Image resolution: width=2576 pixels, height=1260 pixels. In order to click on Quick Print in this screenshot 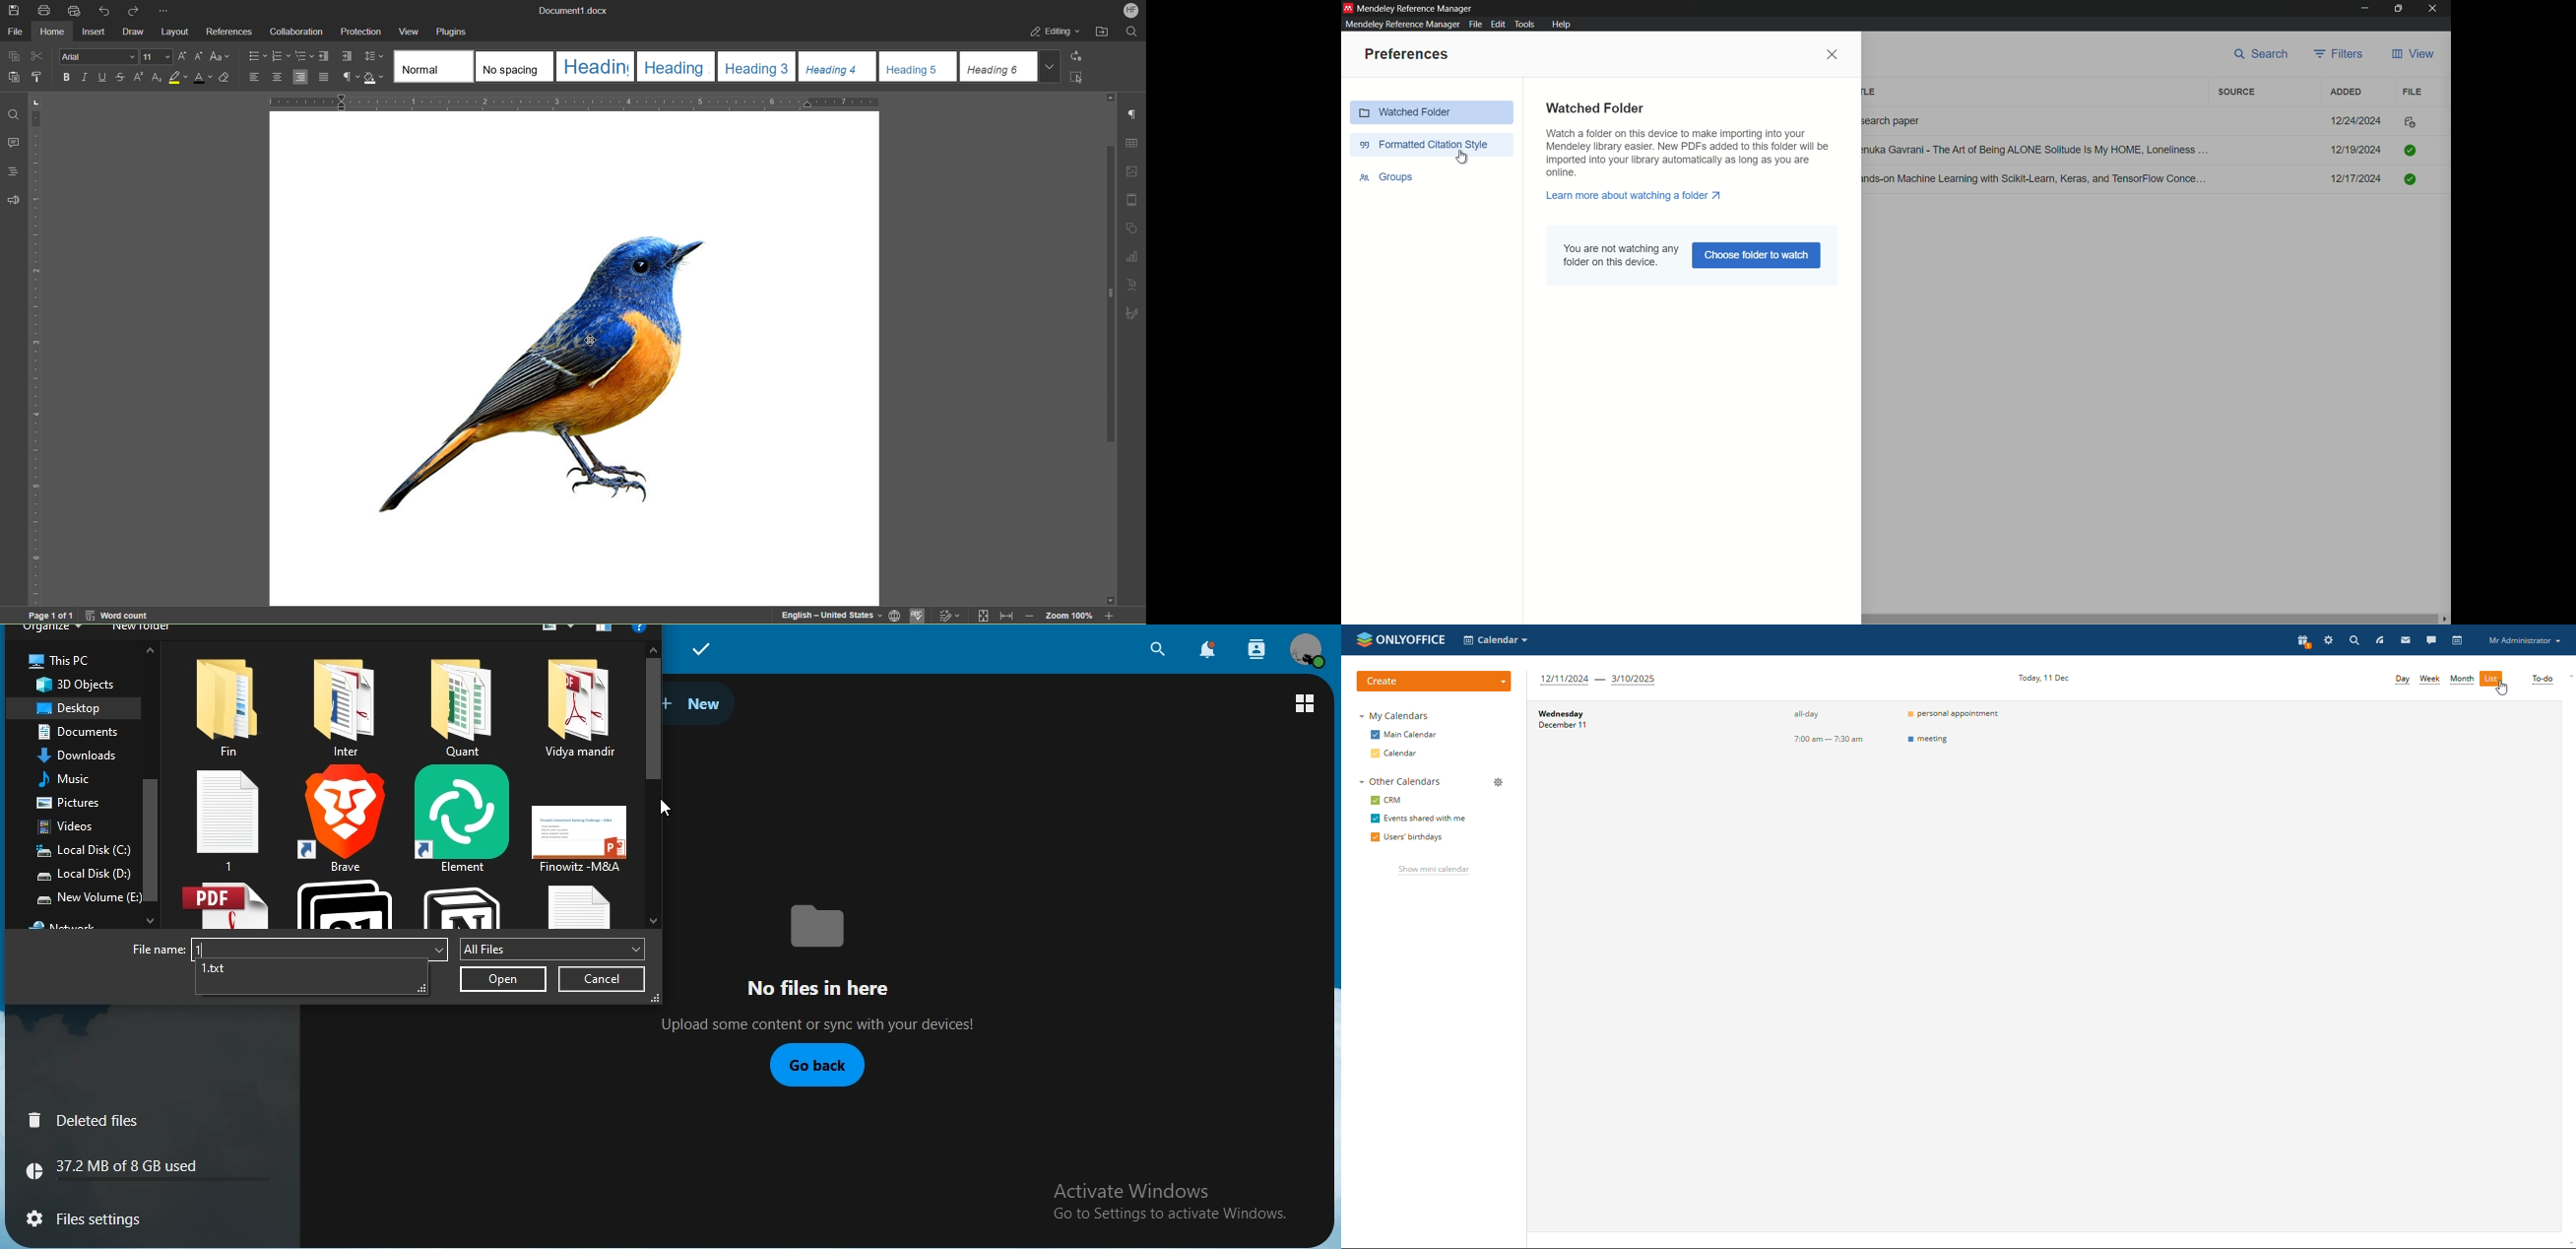, I will do `click(74, 10)`.